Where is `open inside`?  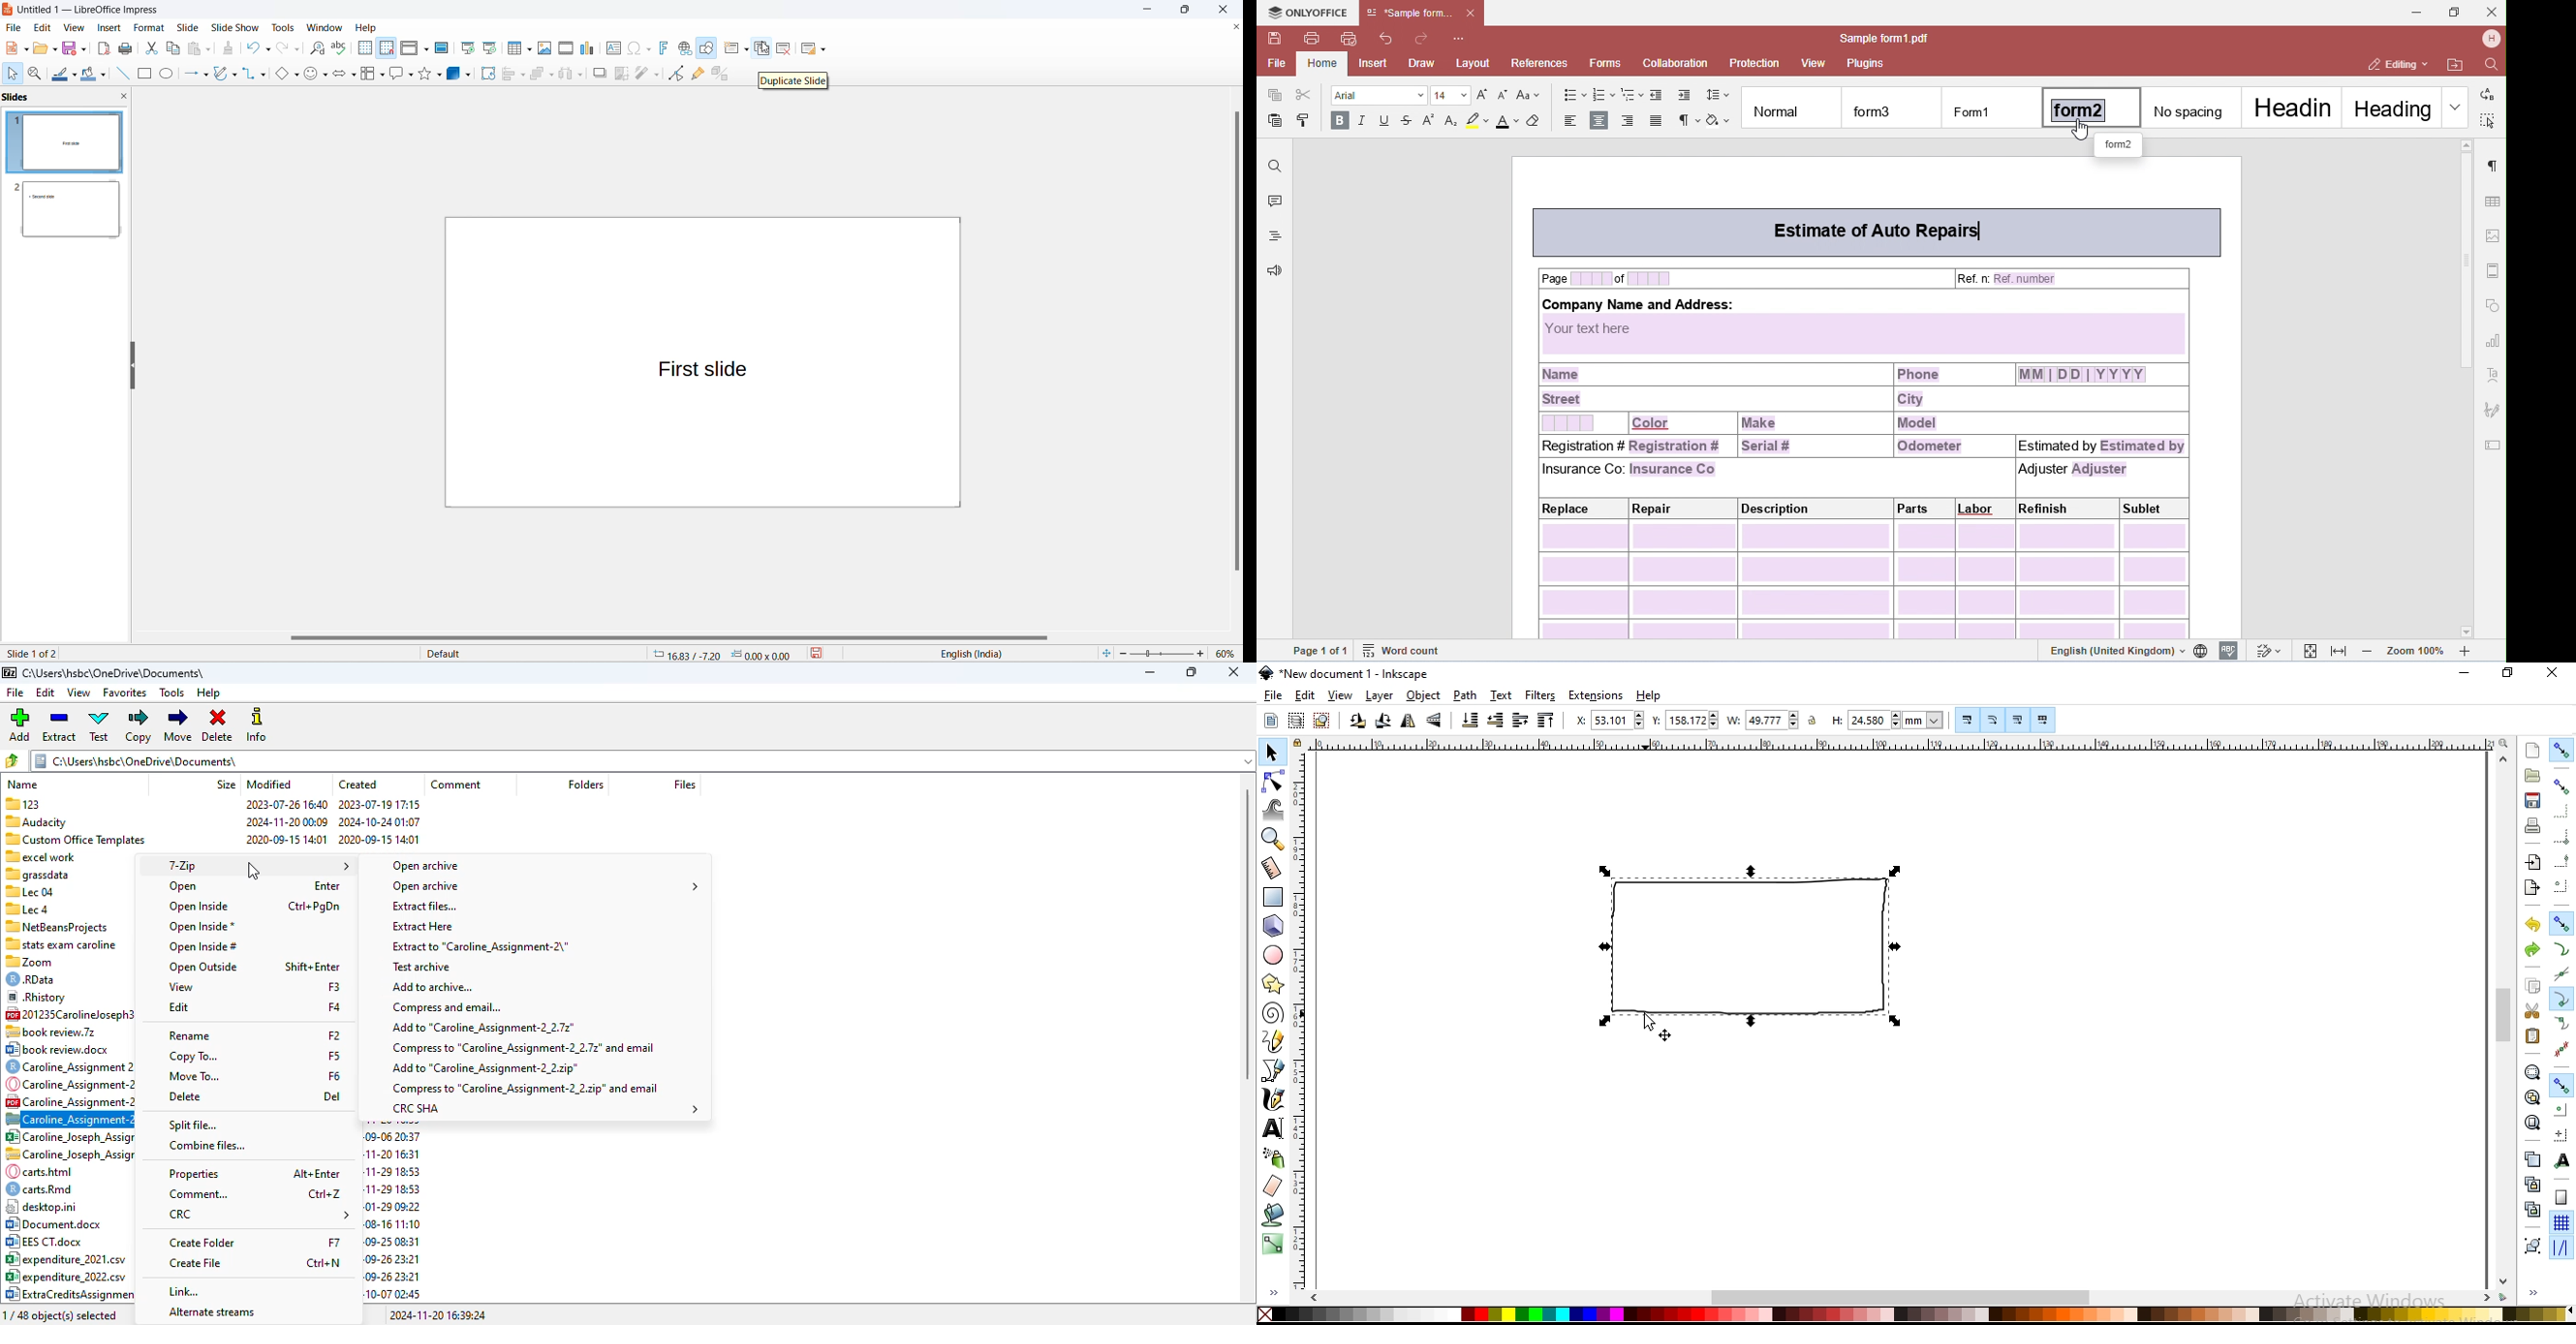 open inside is located at coordinates (200, 907).